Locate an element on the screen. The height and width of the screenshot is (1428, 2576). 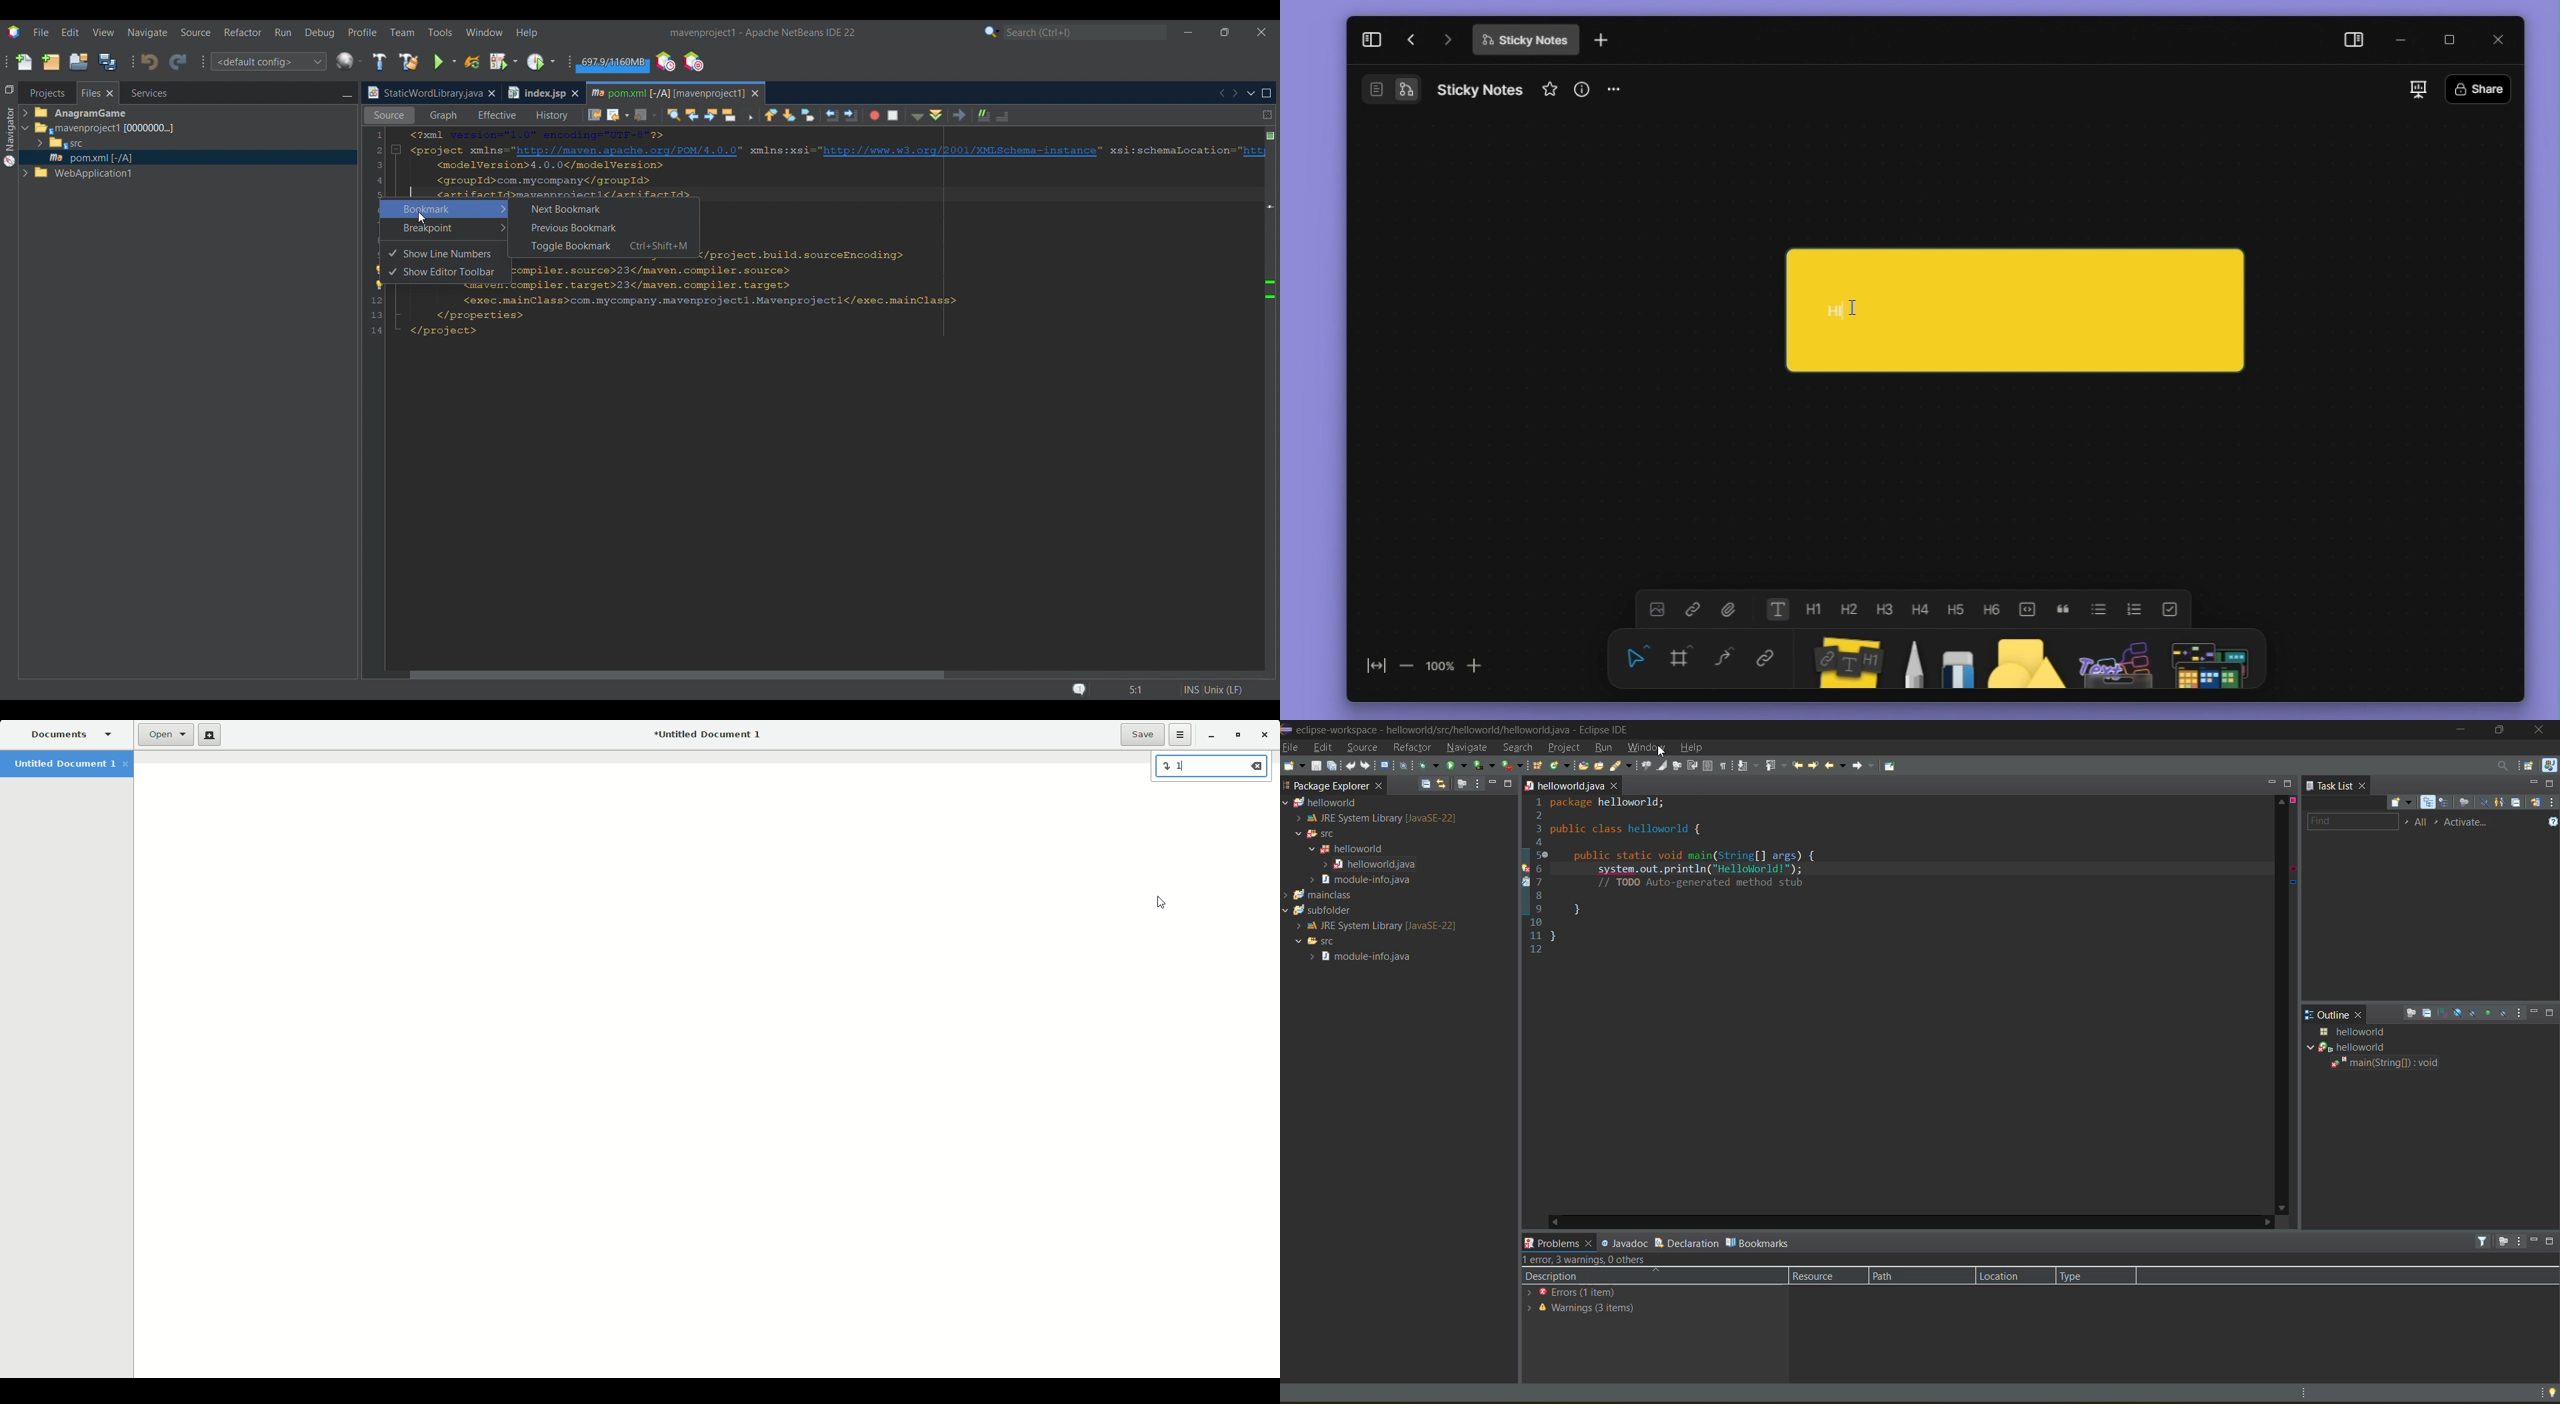
Shift line left is located at coordinates (830, 116).